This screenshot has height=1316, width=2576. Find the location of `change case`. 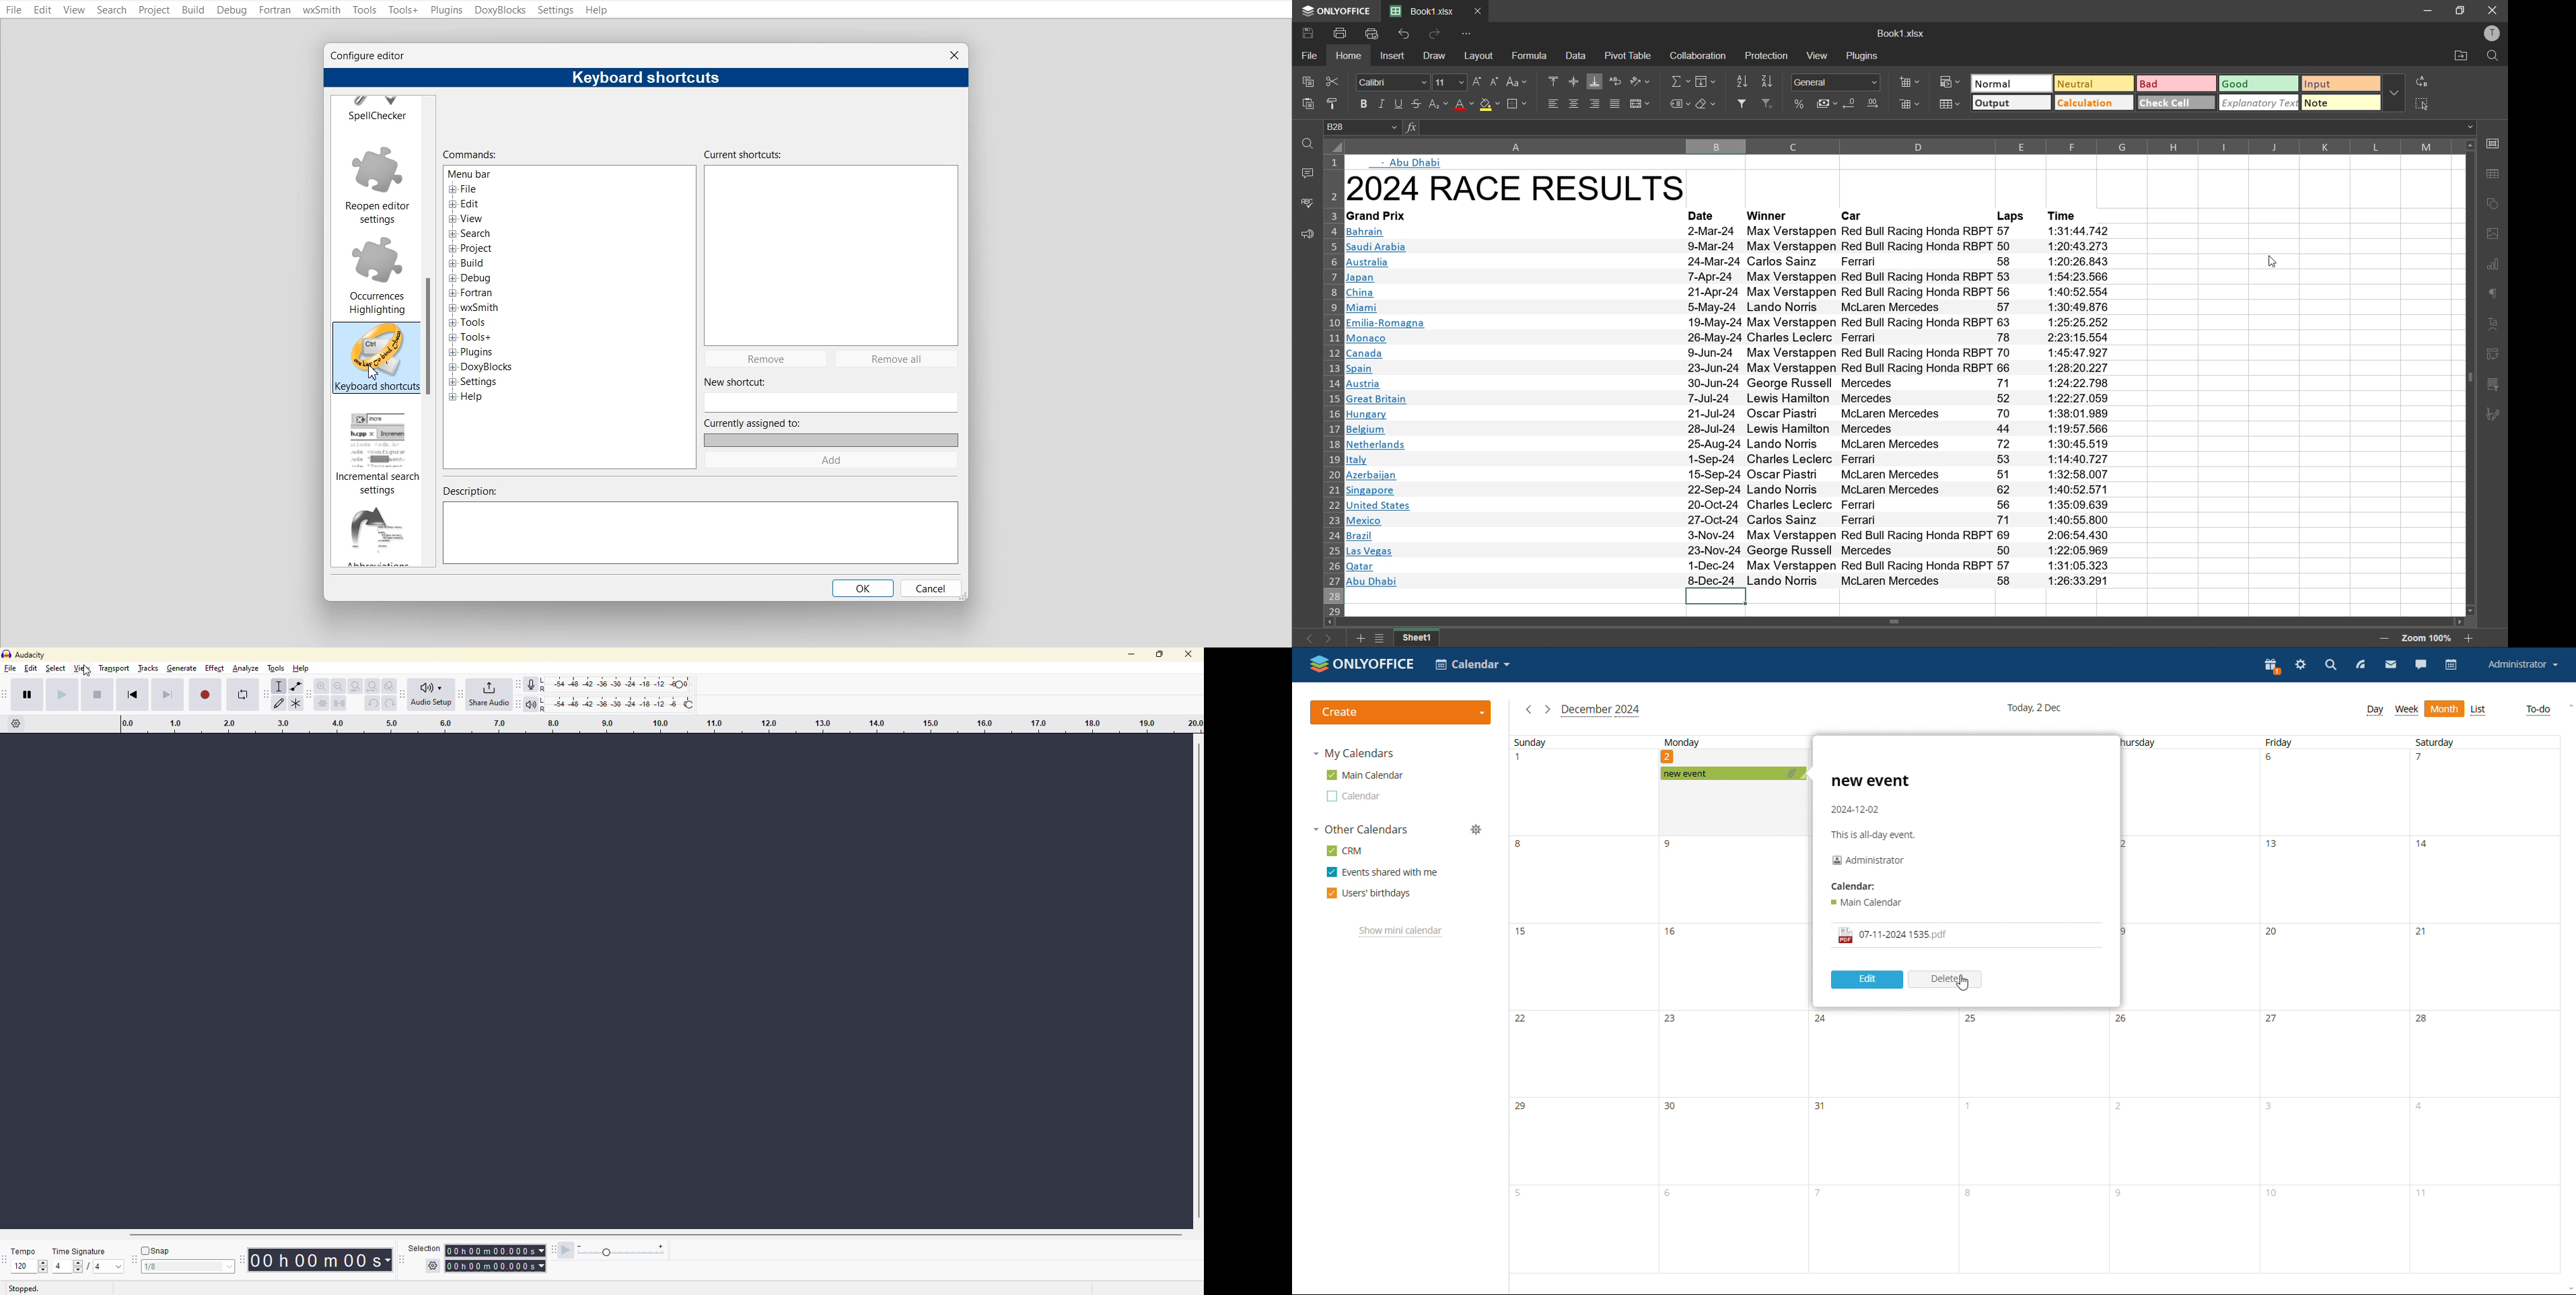

change case is located at coordinates (1518, 83).